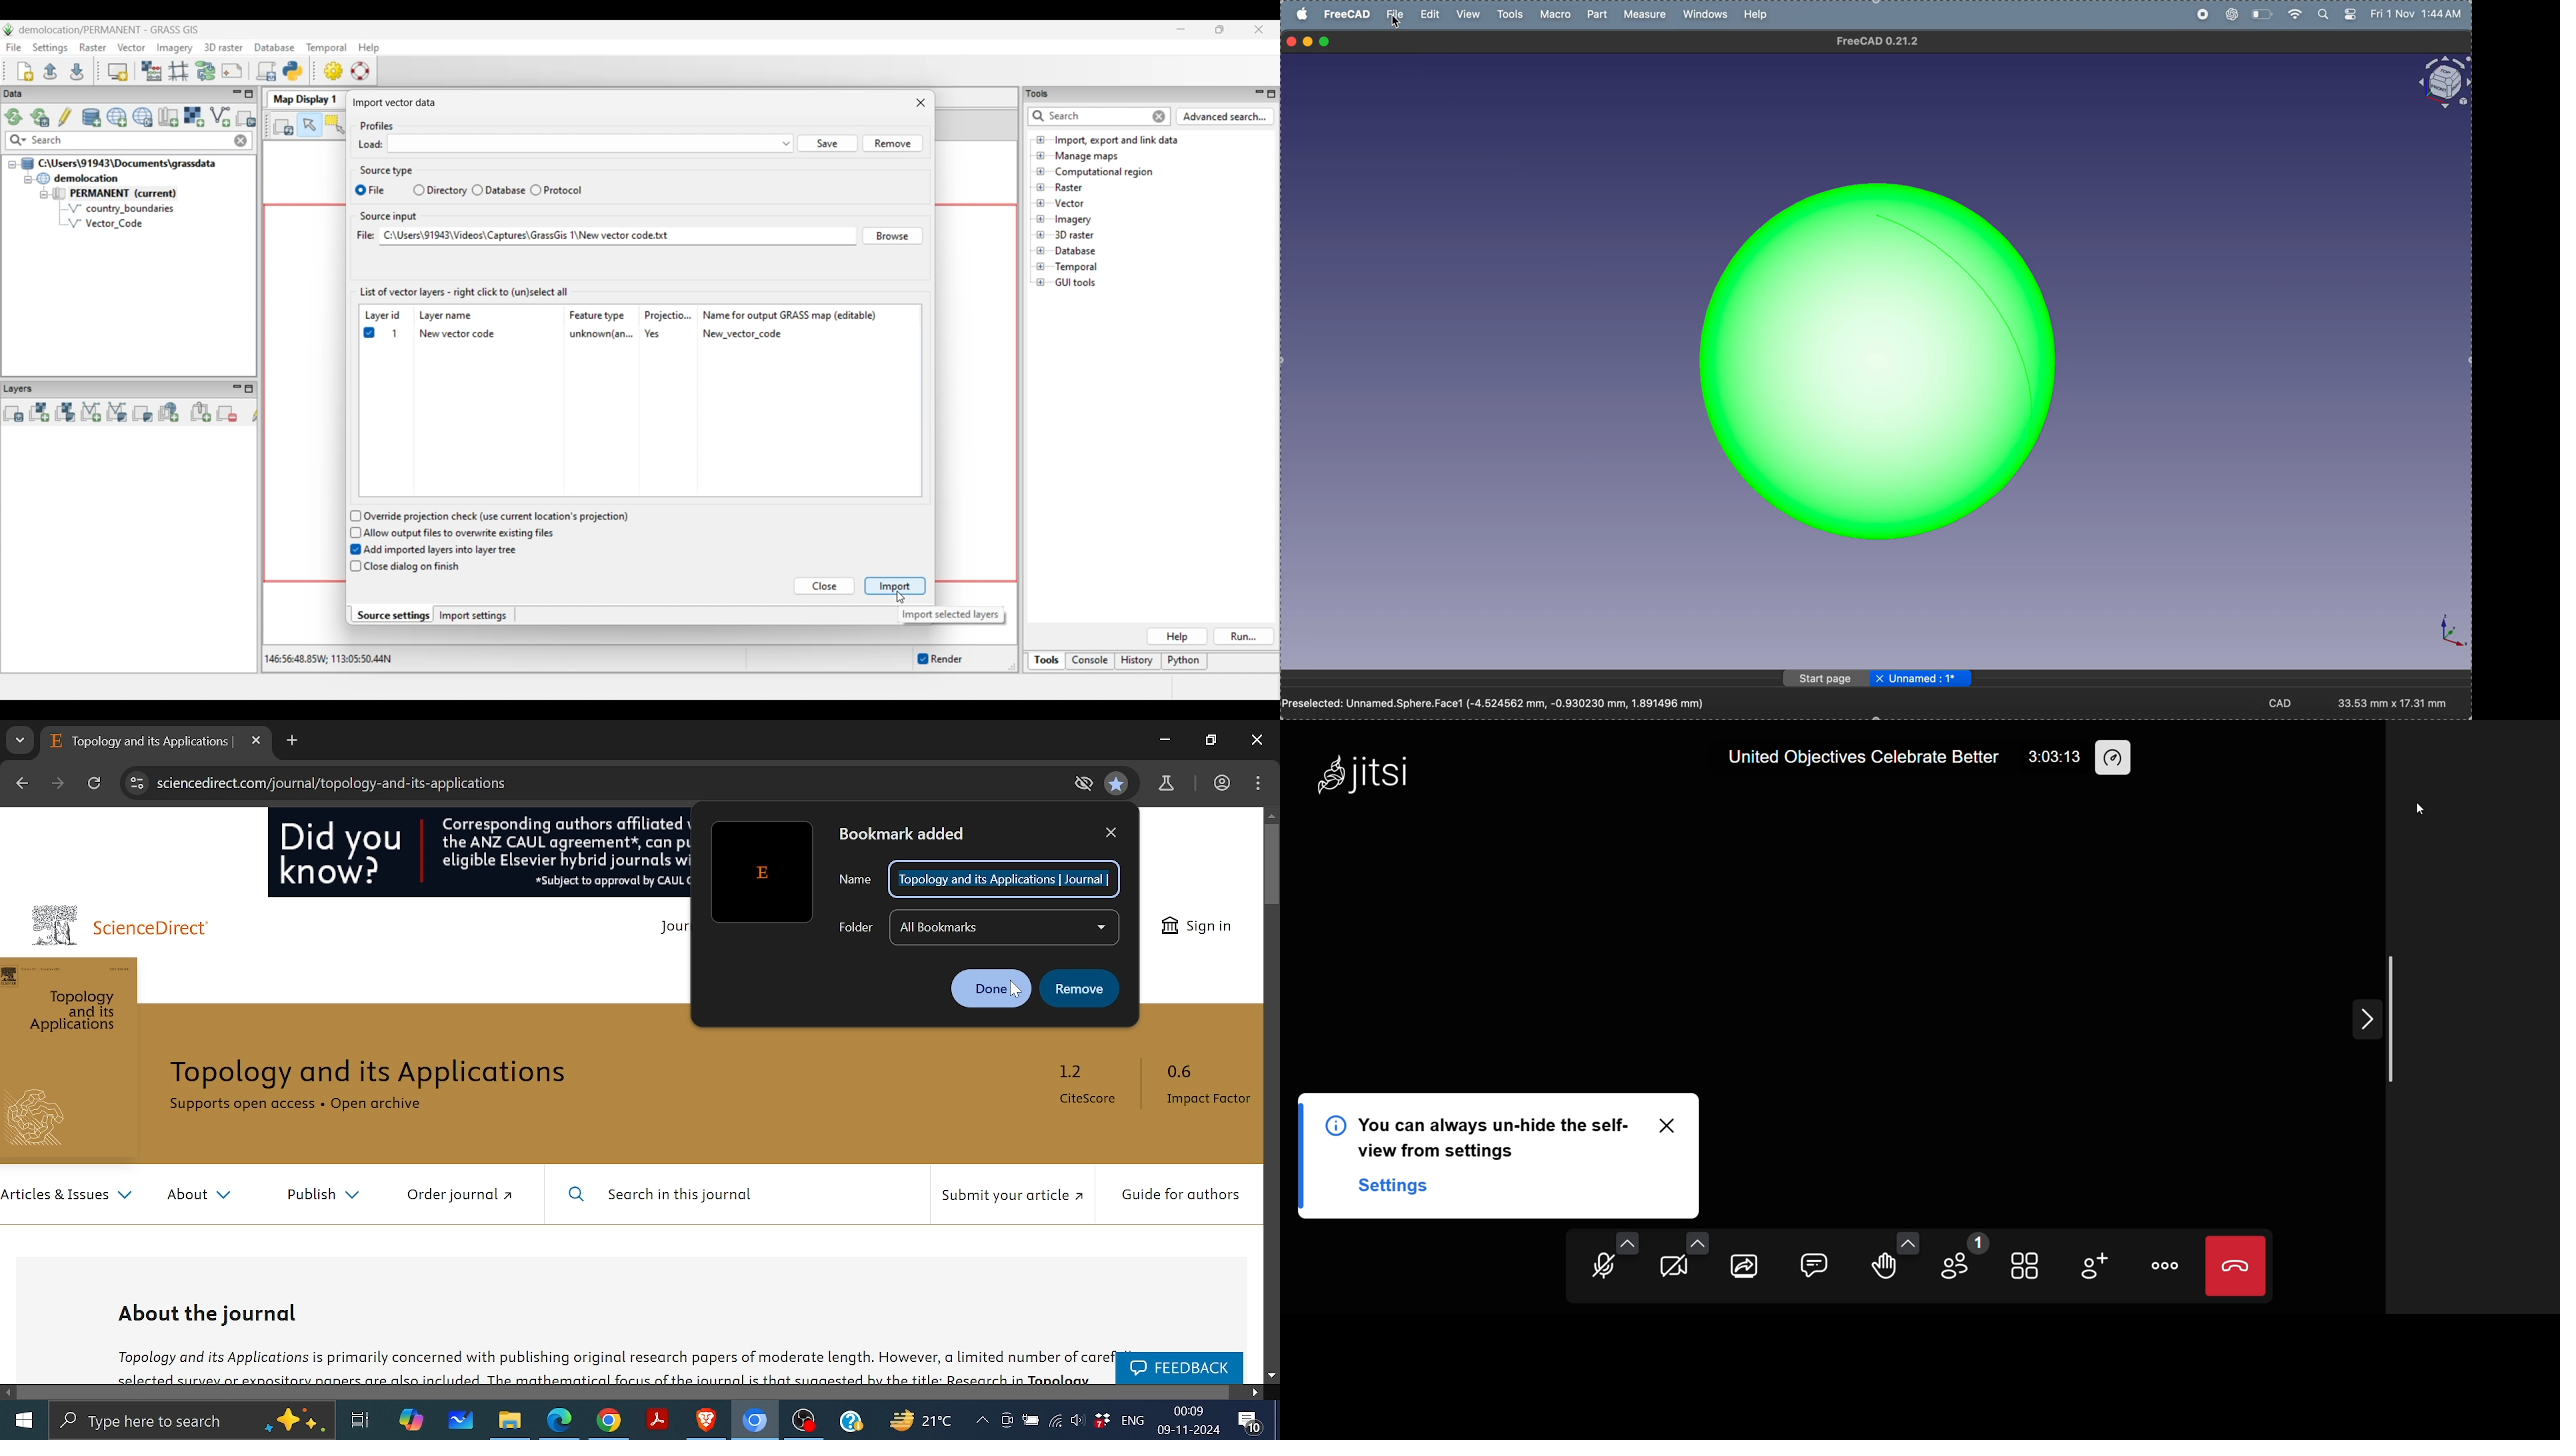 This screenshot has width=2576, height=1456. I want to click on apple menu, so click(1303, 13).